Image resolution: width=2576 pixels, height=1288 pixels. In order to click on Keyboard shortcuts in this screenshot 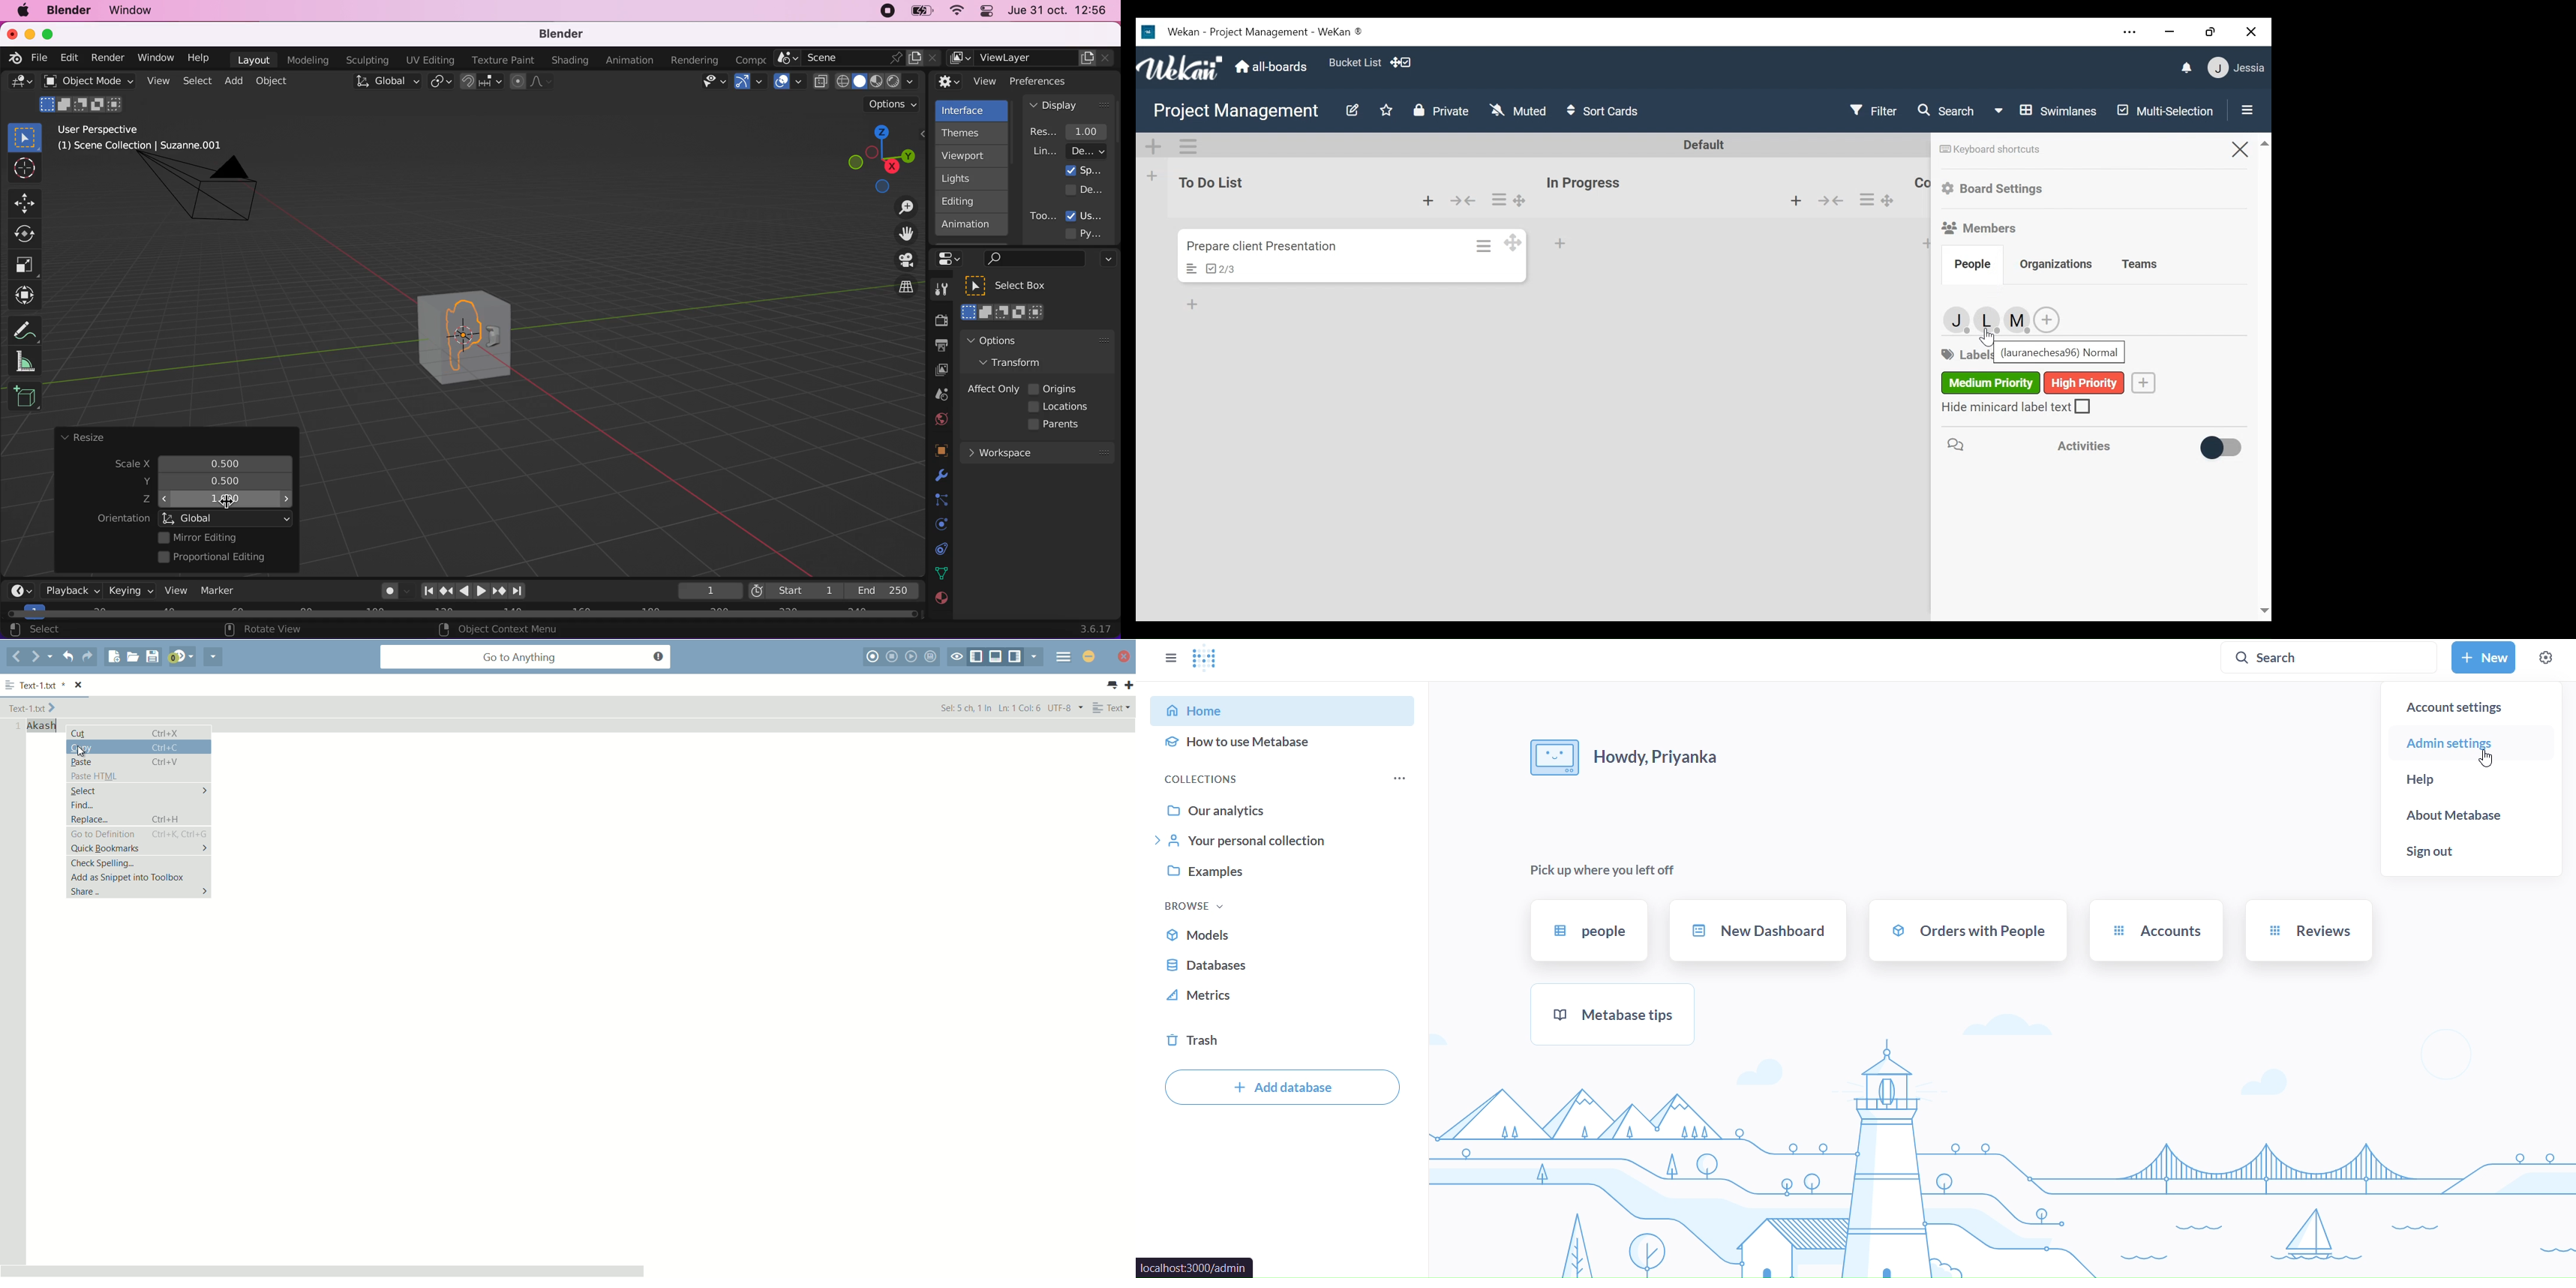, I will do `click(1990, 149)`.